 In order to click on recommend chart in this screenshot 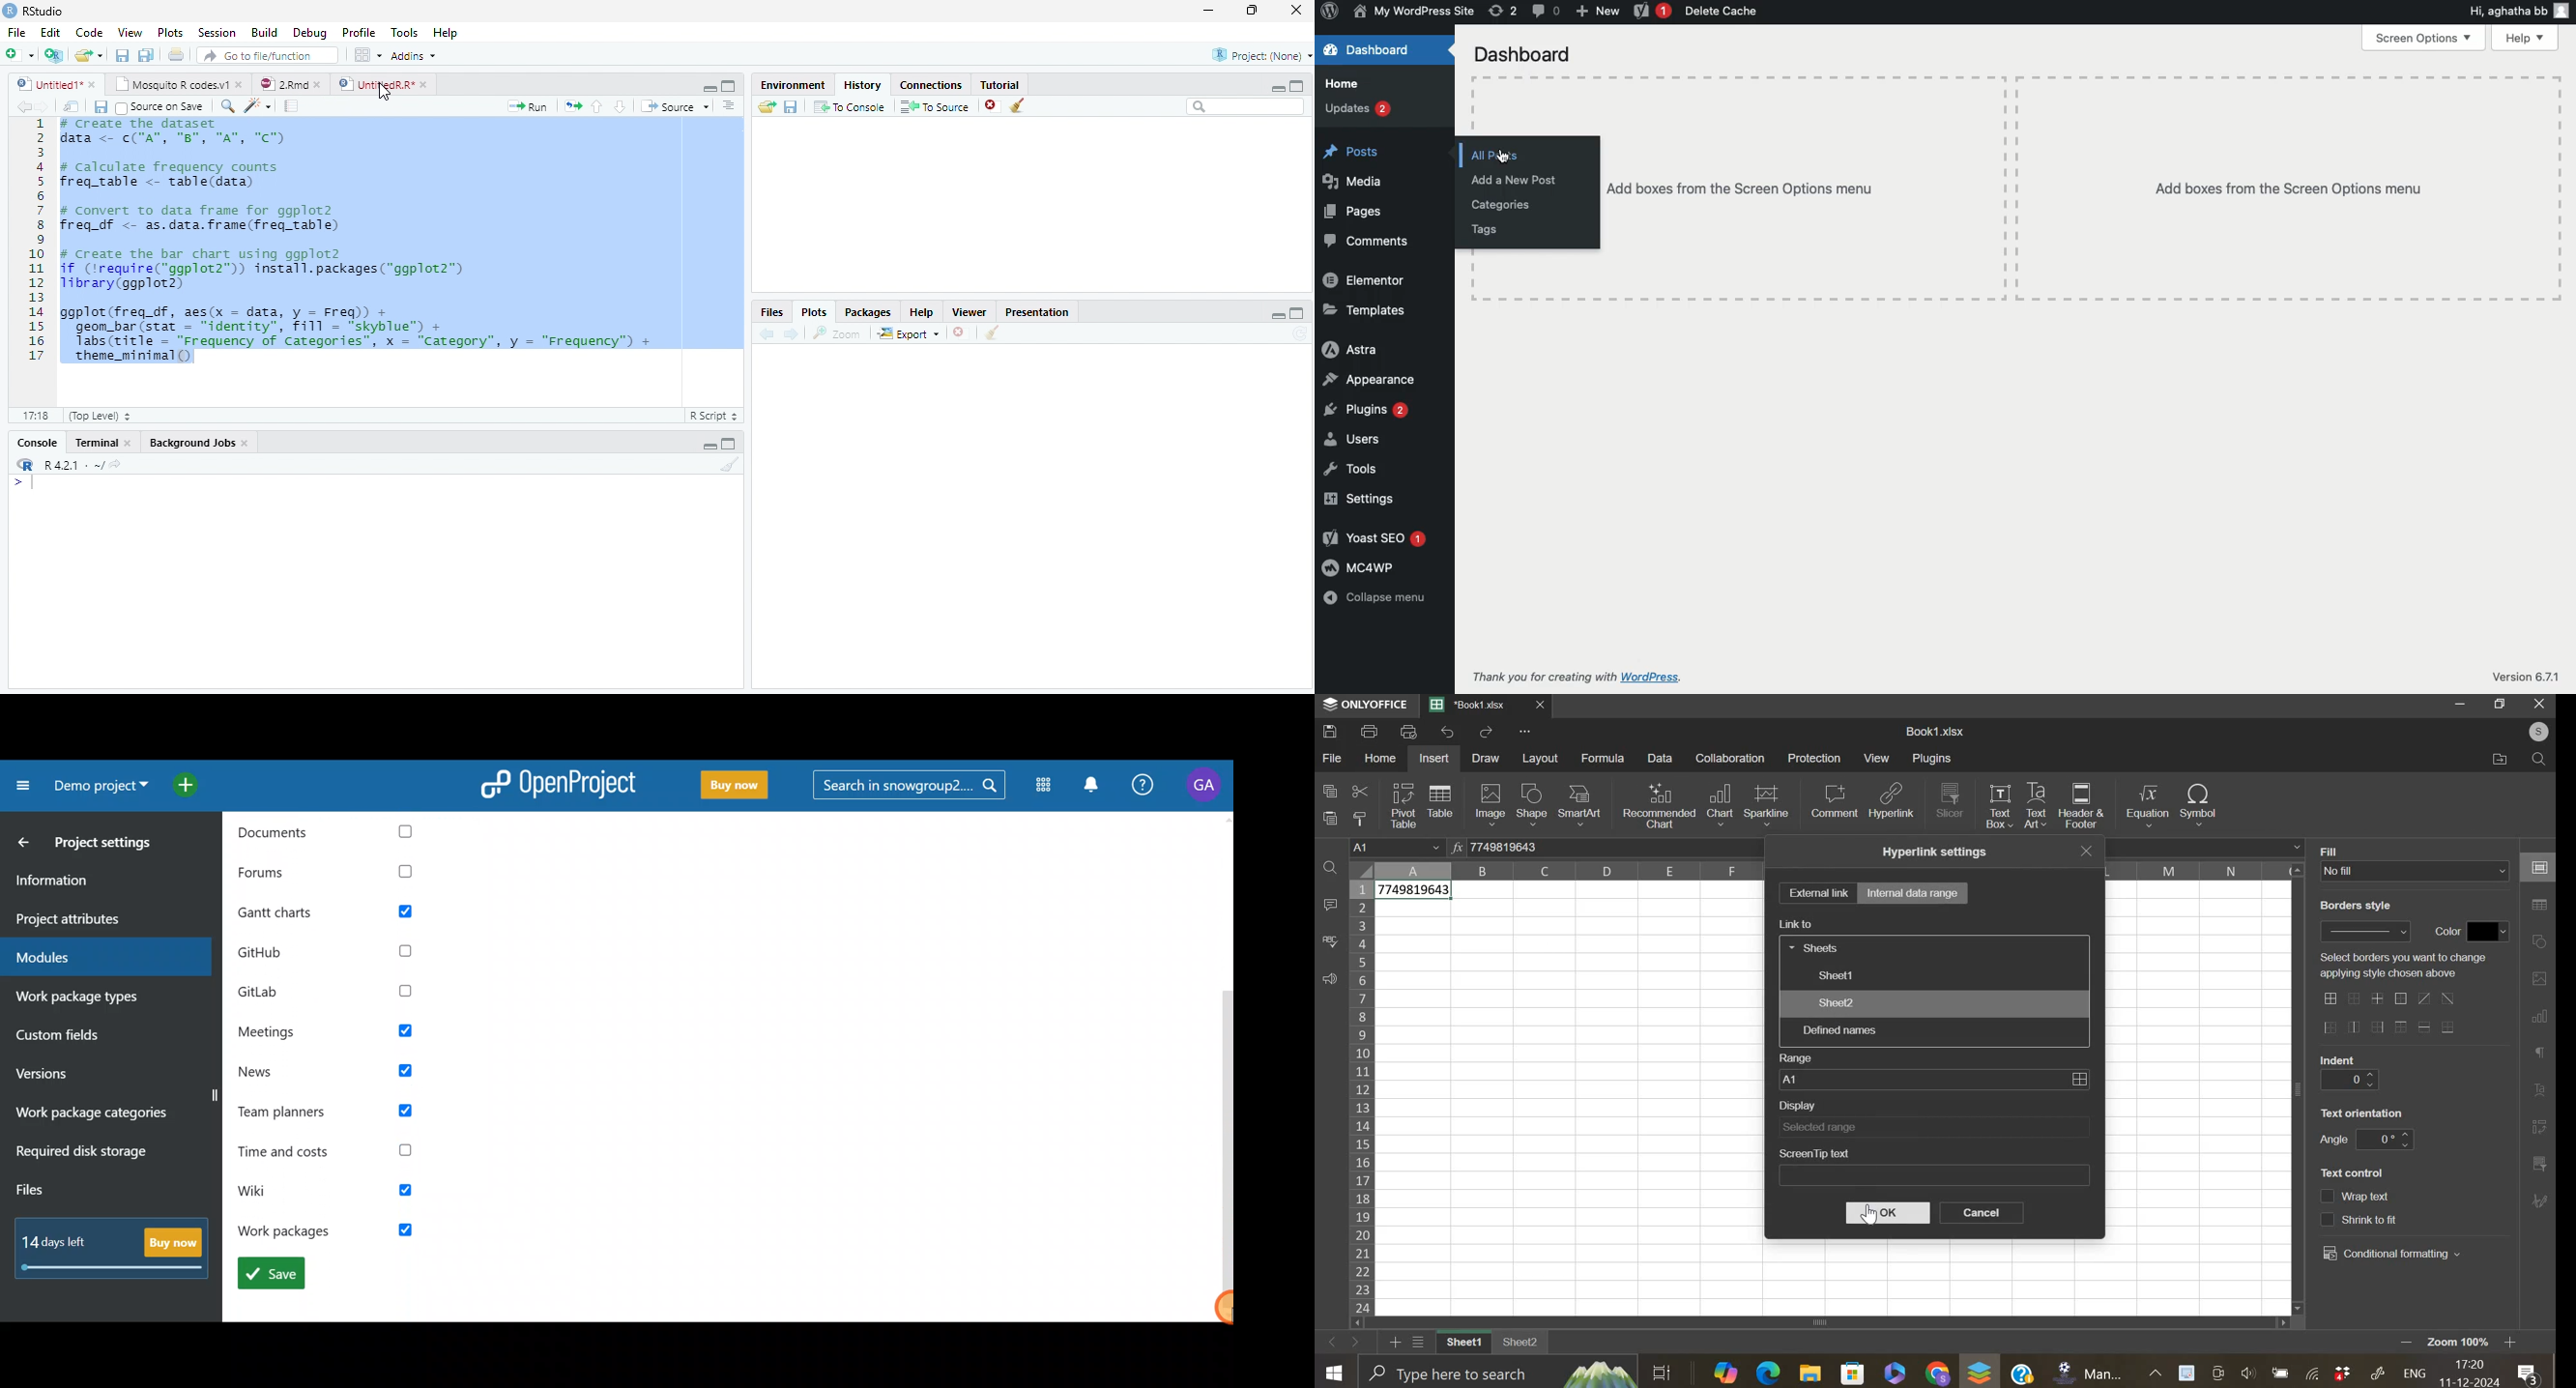, I will do `click(1660, 804)`.